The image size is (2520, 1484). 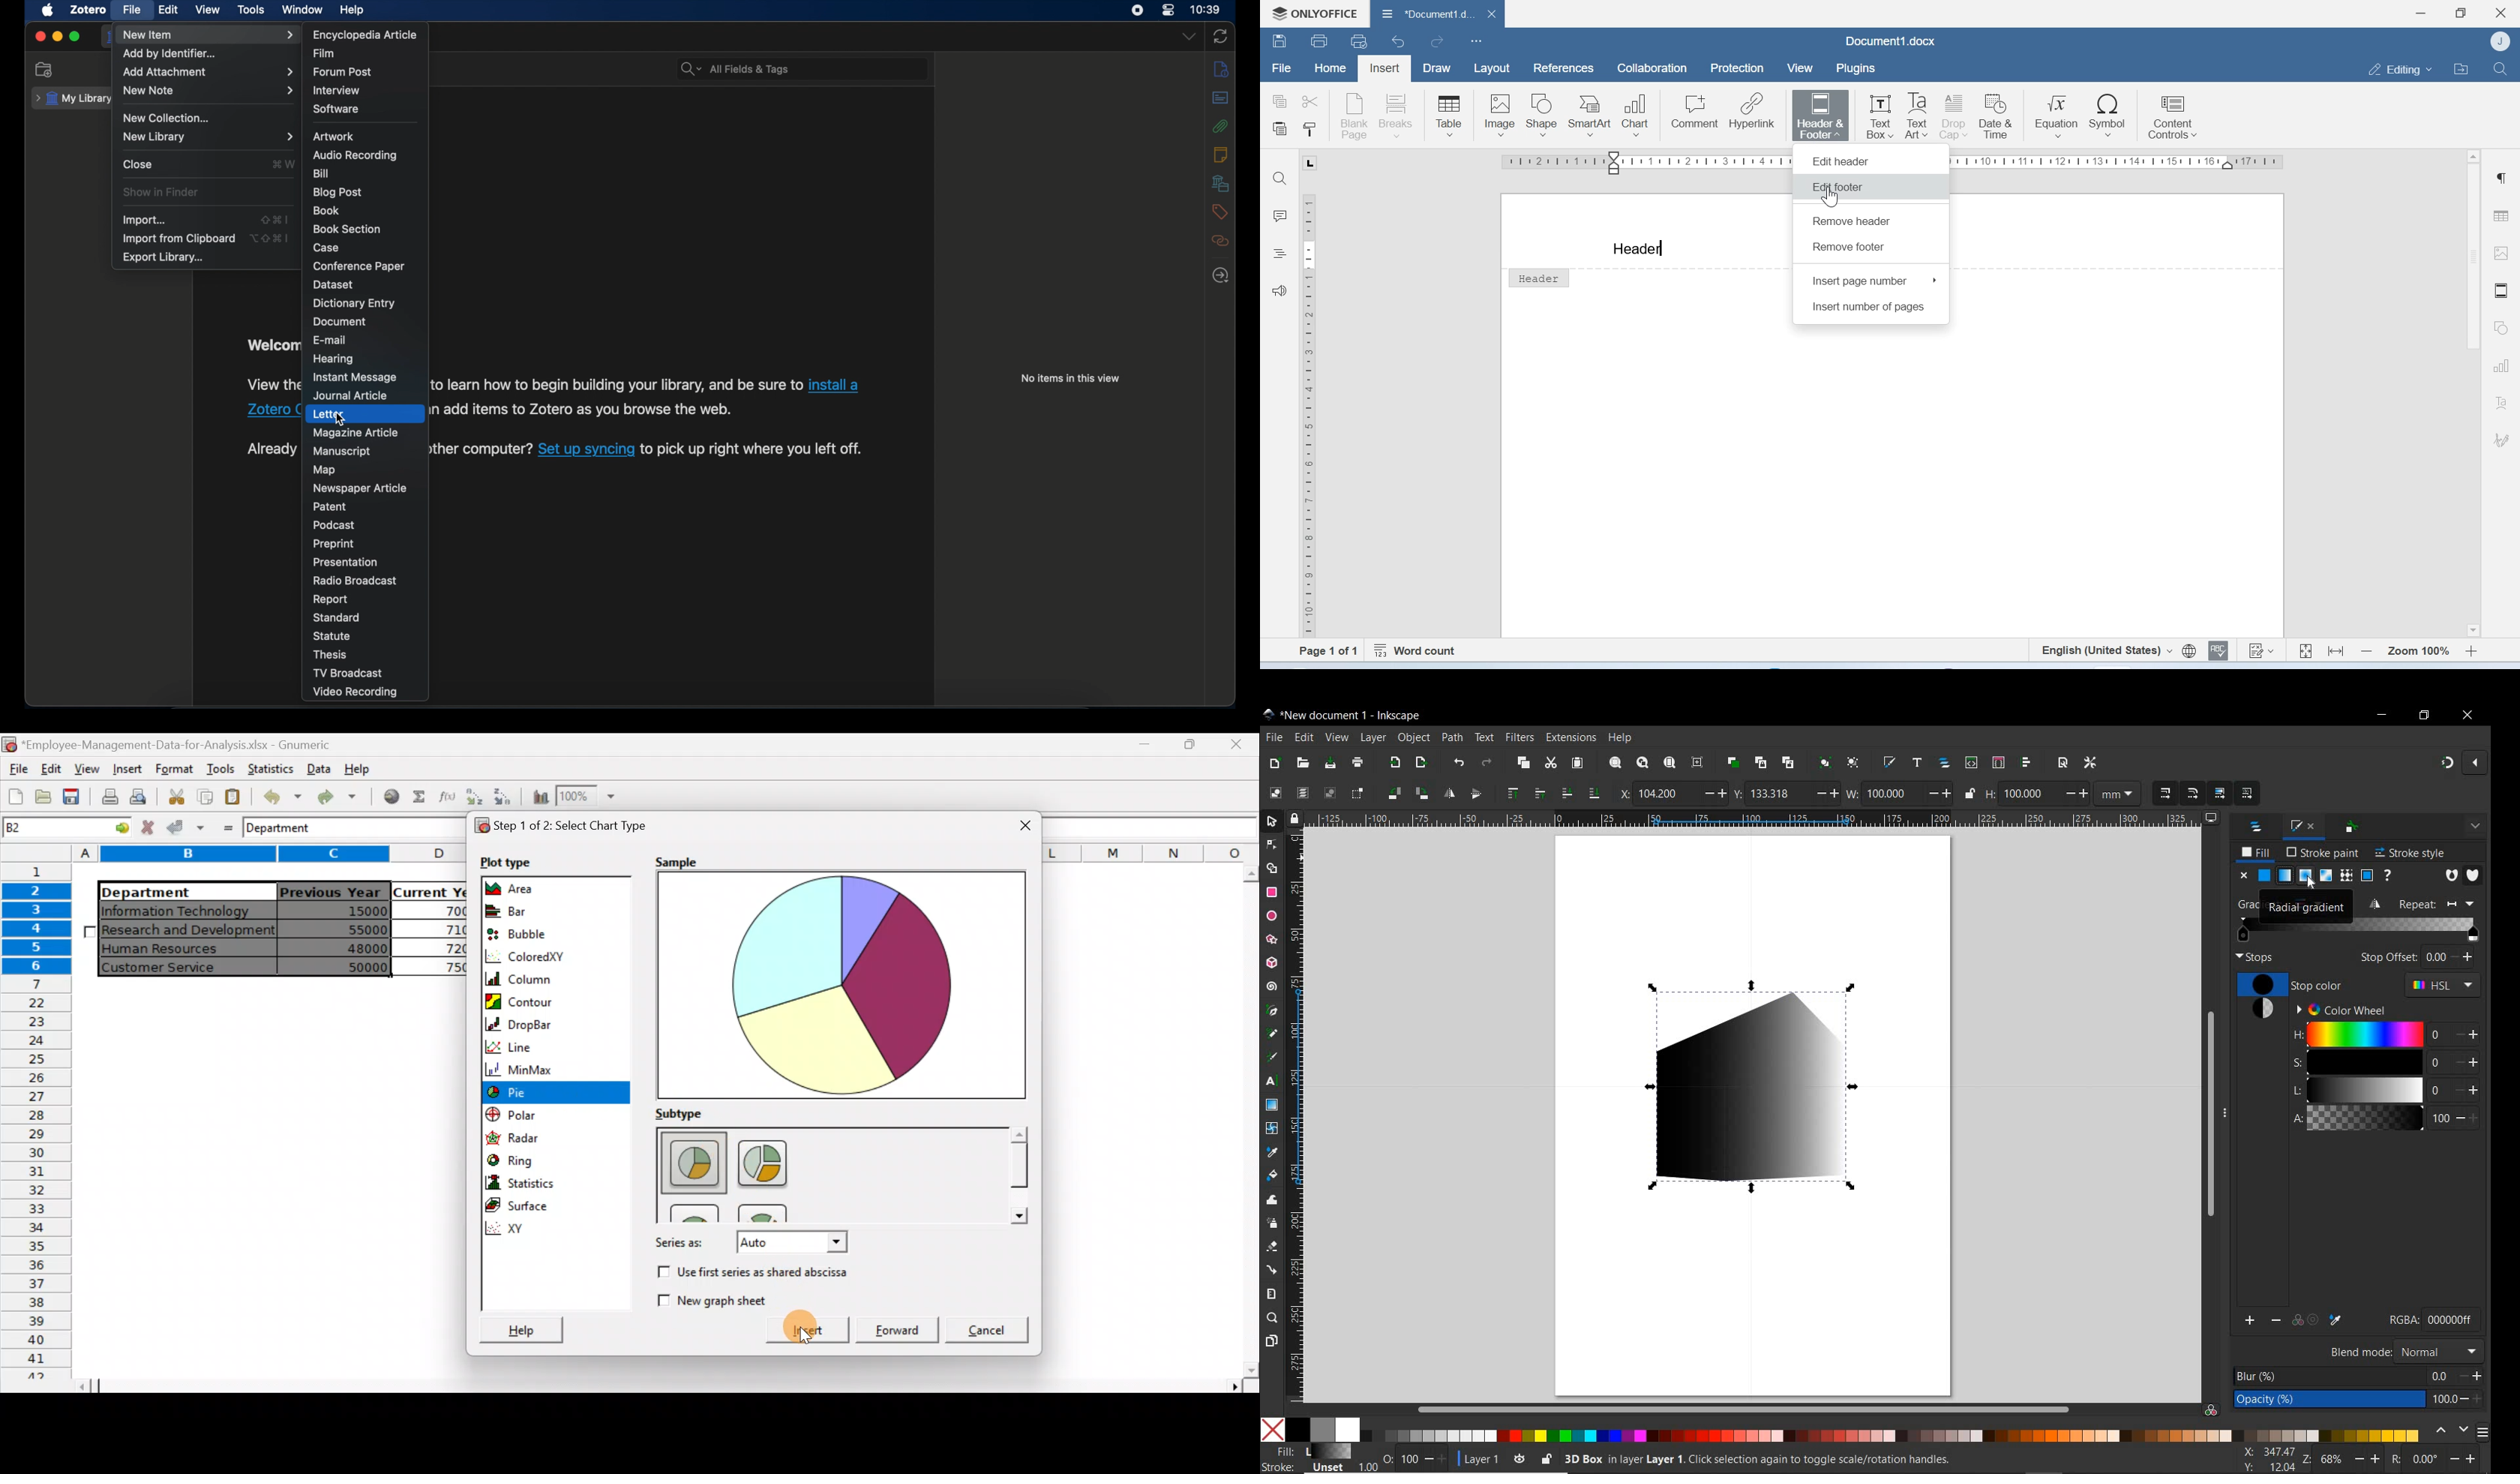 What do you see at coordinates (1272, 941) in the screenshot?
I see `star tool` at bounding box center [1272, 941].